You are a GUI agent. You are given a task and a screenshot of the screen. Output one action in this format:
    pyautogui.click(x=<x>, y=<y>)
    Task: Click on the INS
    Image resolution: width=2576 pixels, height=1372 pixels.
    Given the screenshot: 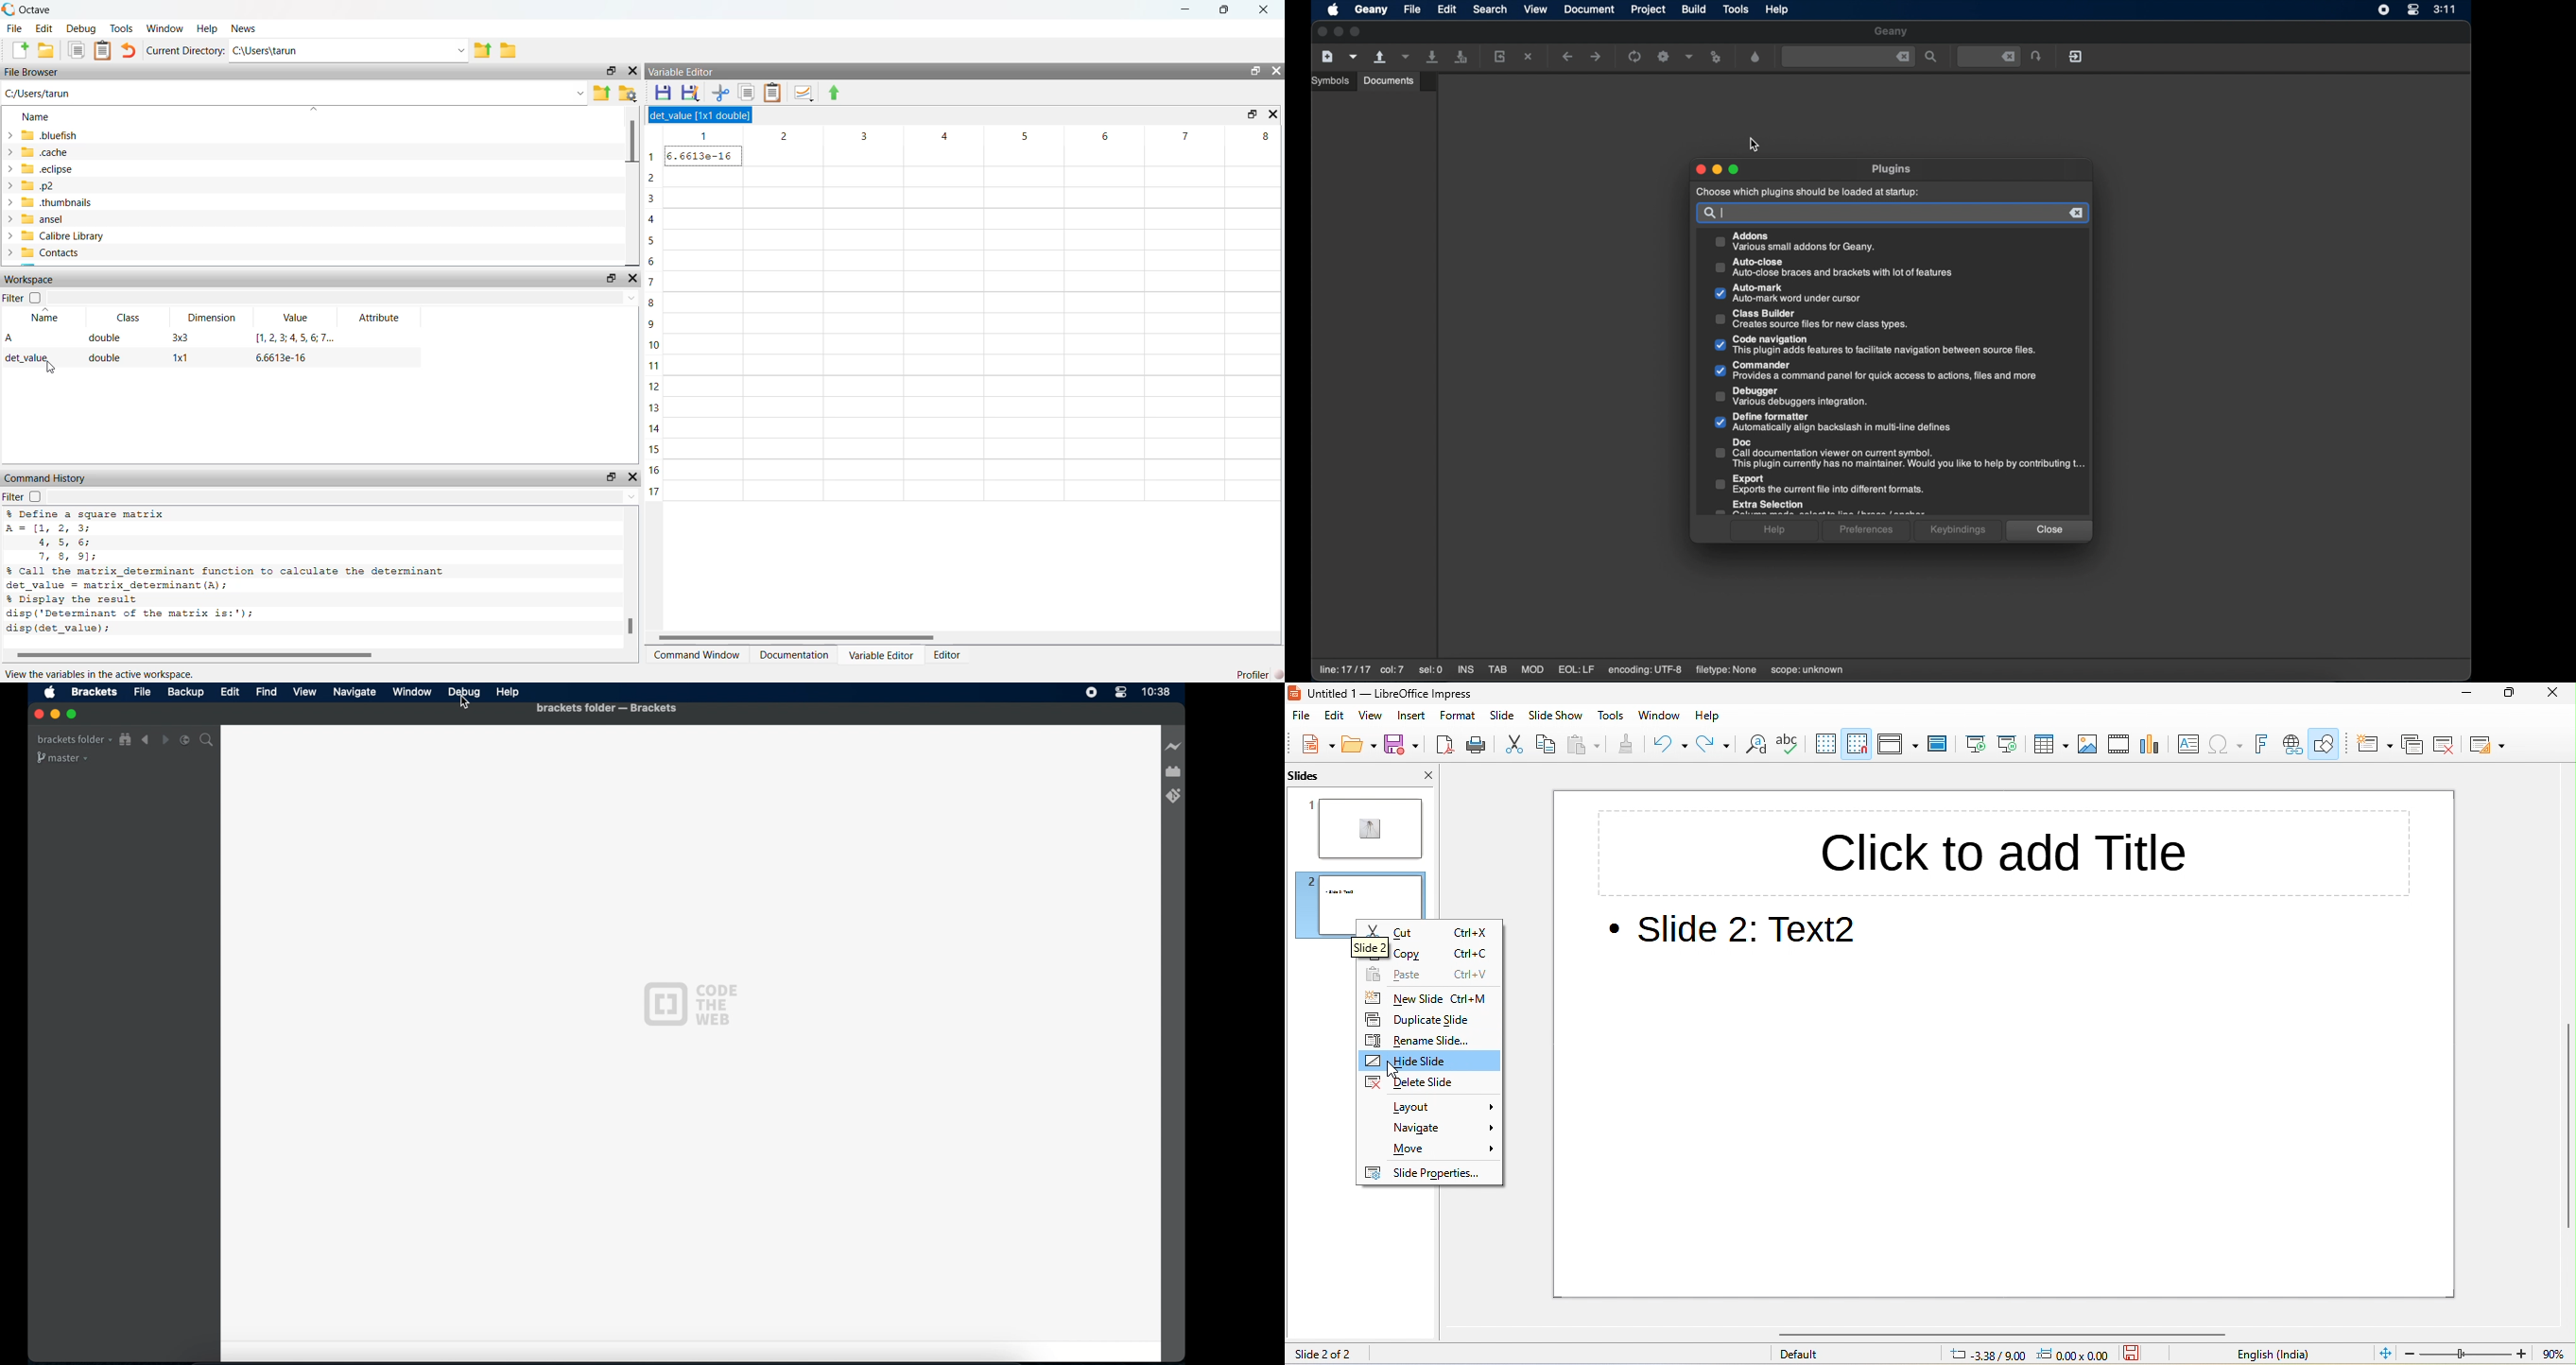 What is the action you would take?
    pyautogui.click(x=1467, y=670)
    